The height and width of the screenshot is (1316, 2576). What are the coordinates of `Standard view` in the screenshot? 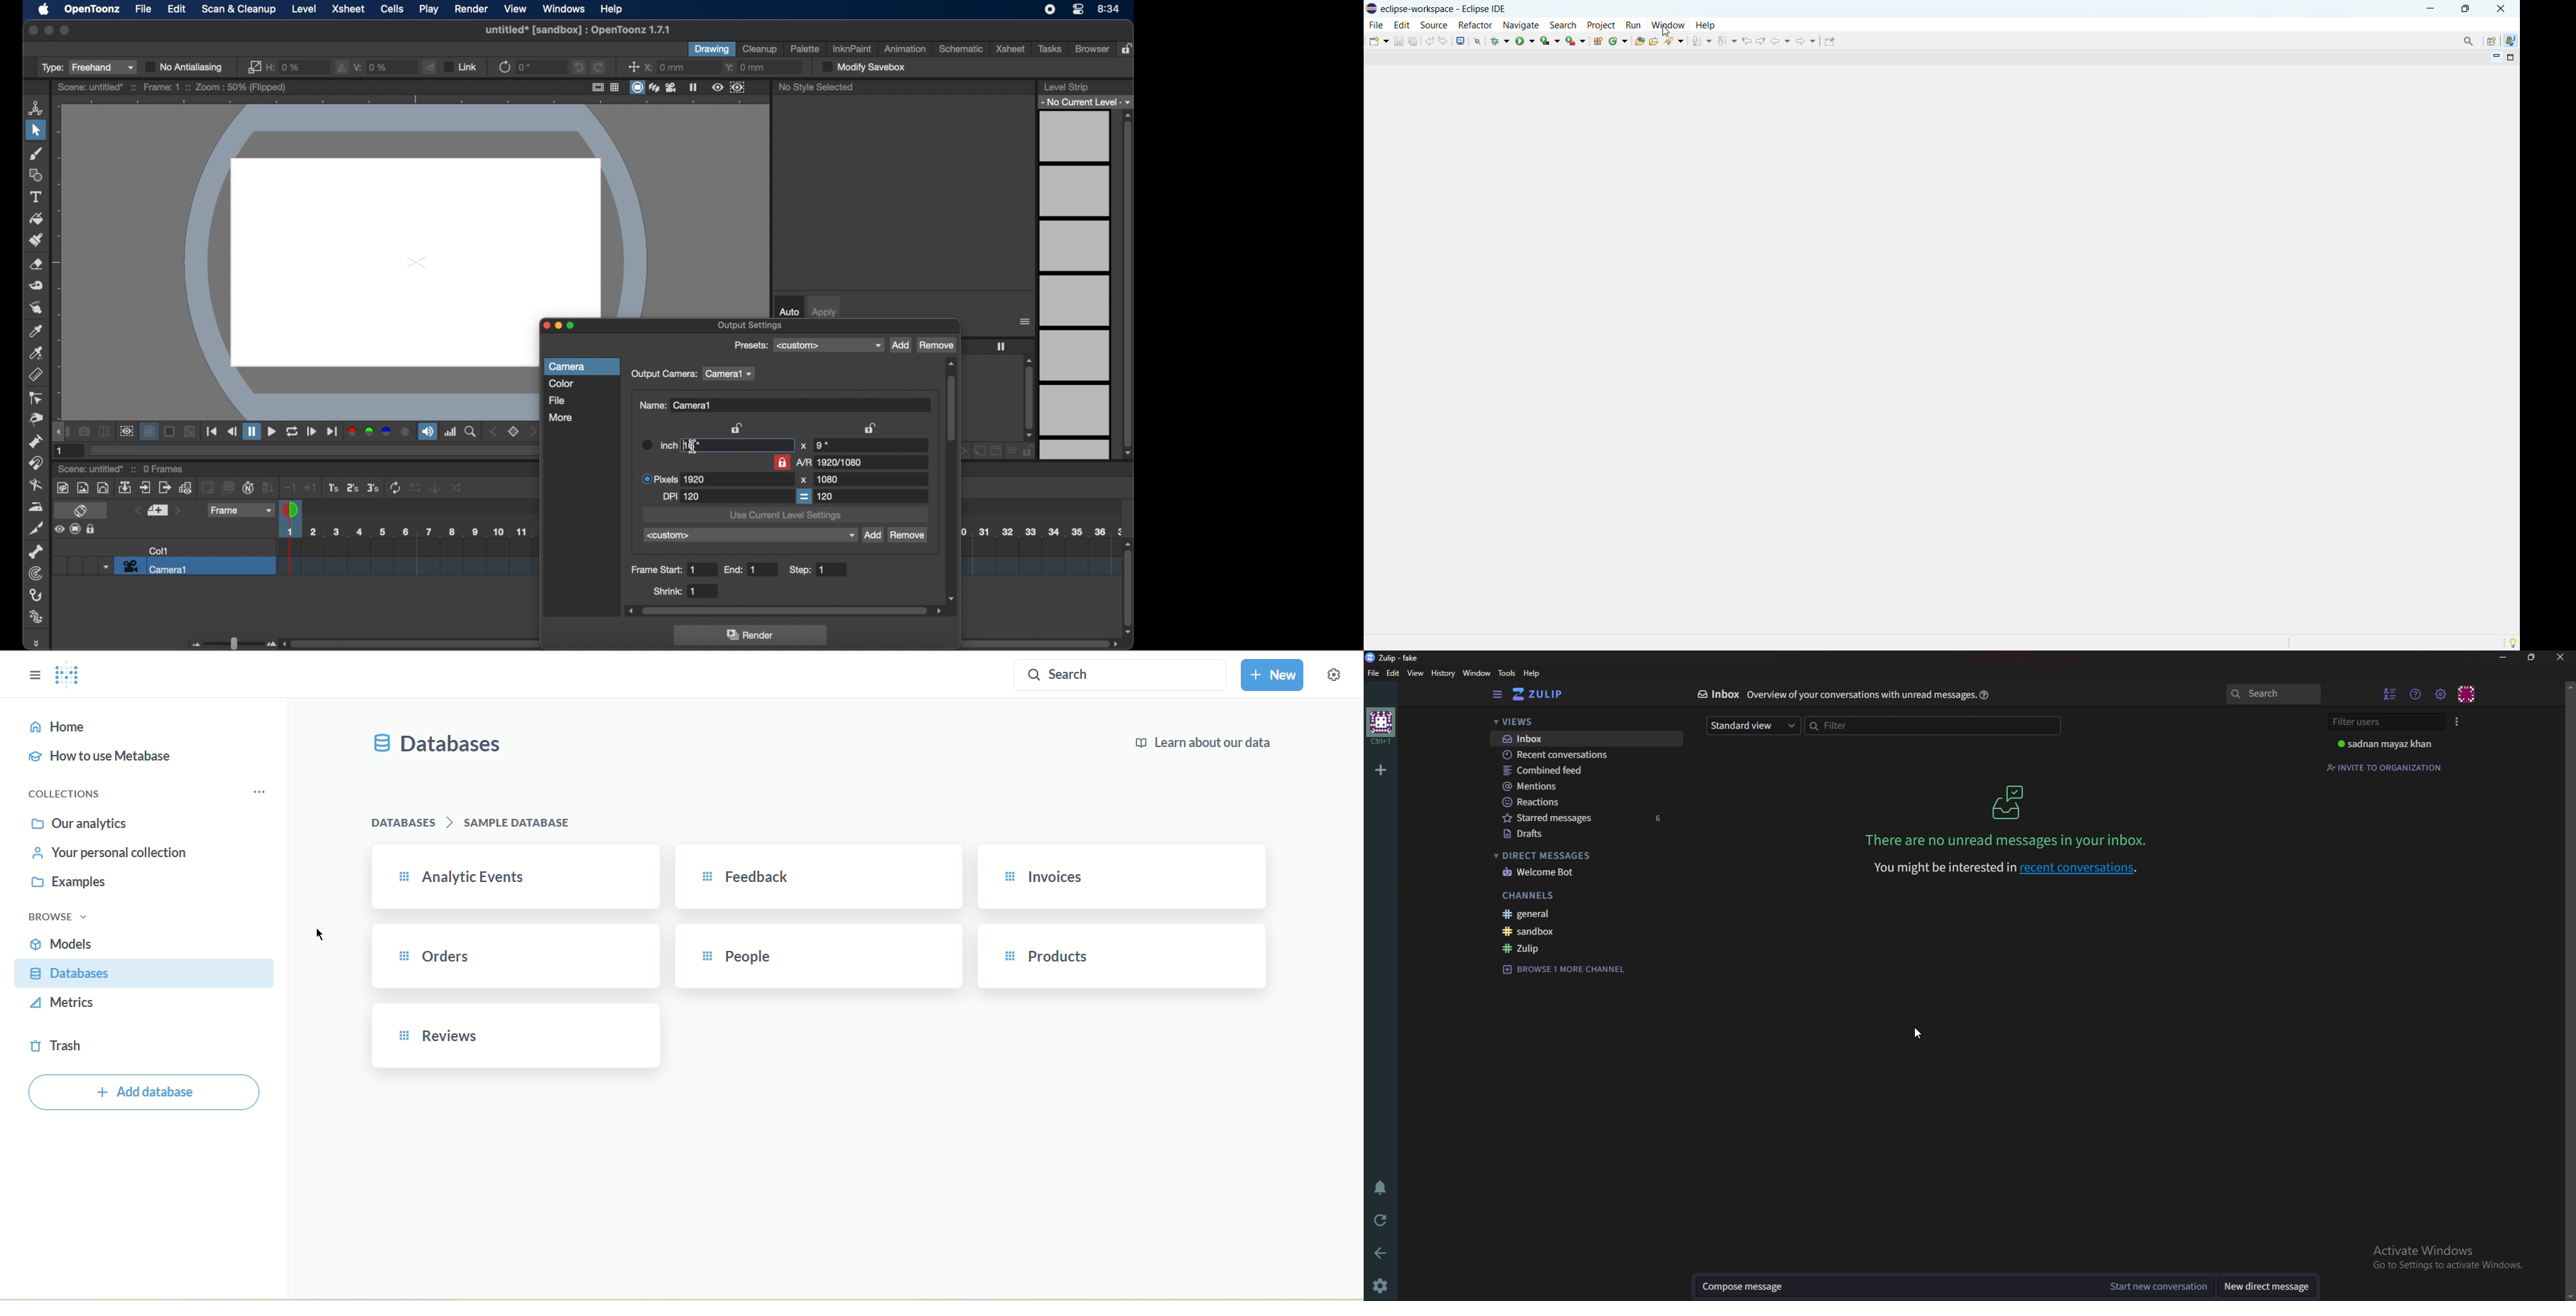 It's located at (1754, 726).